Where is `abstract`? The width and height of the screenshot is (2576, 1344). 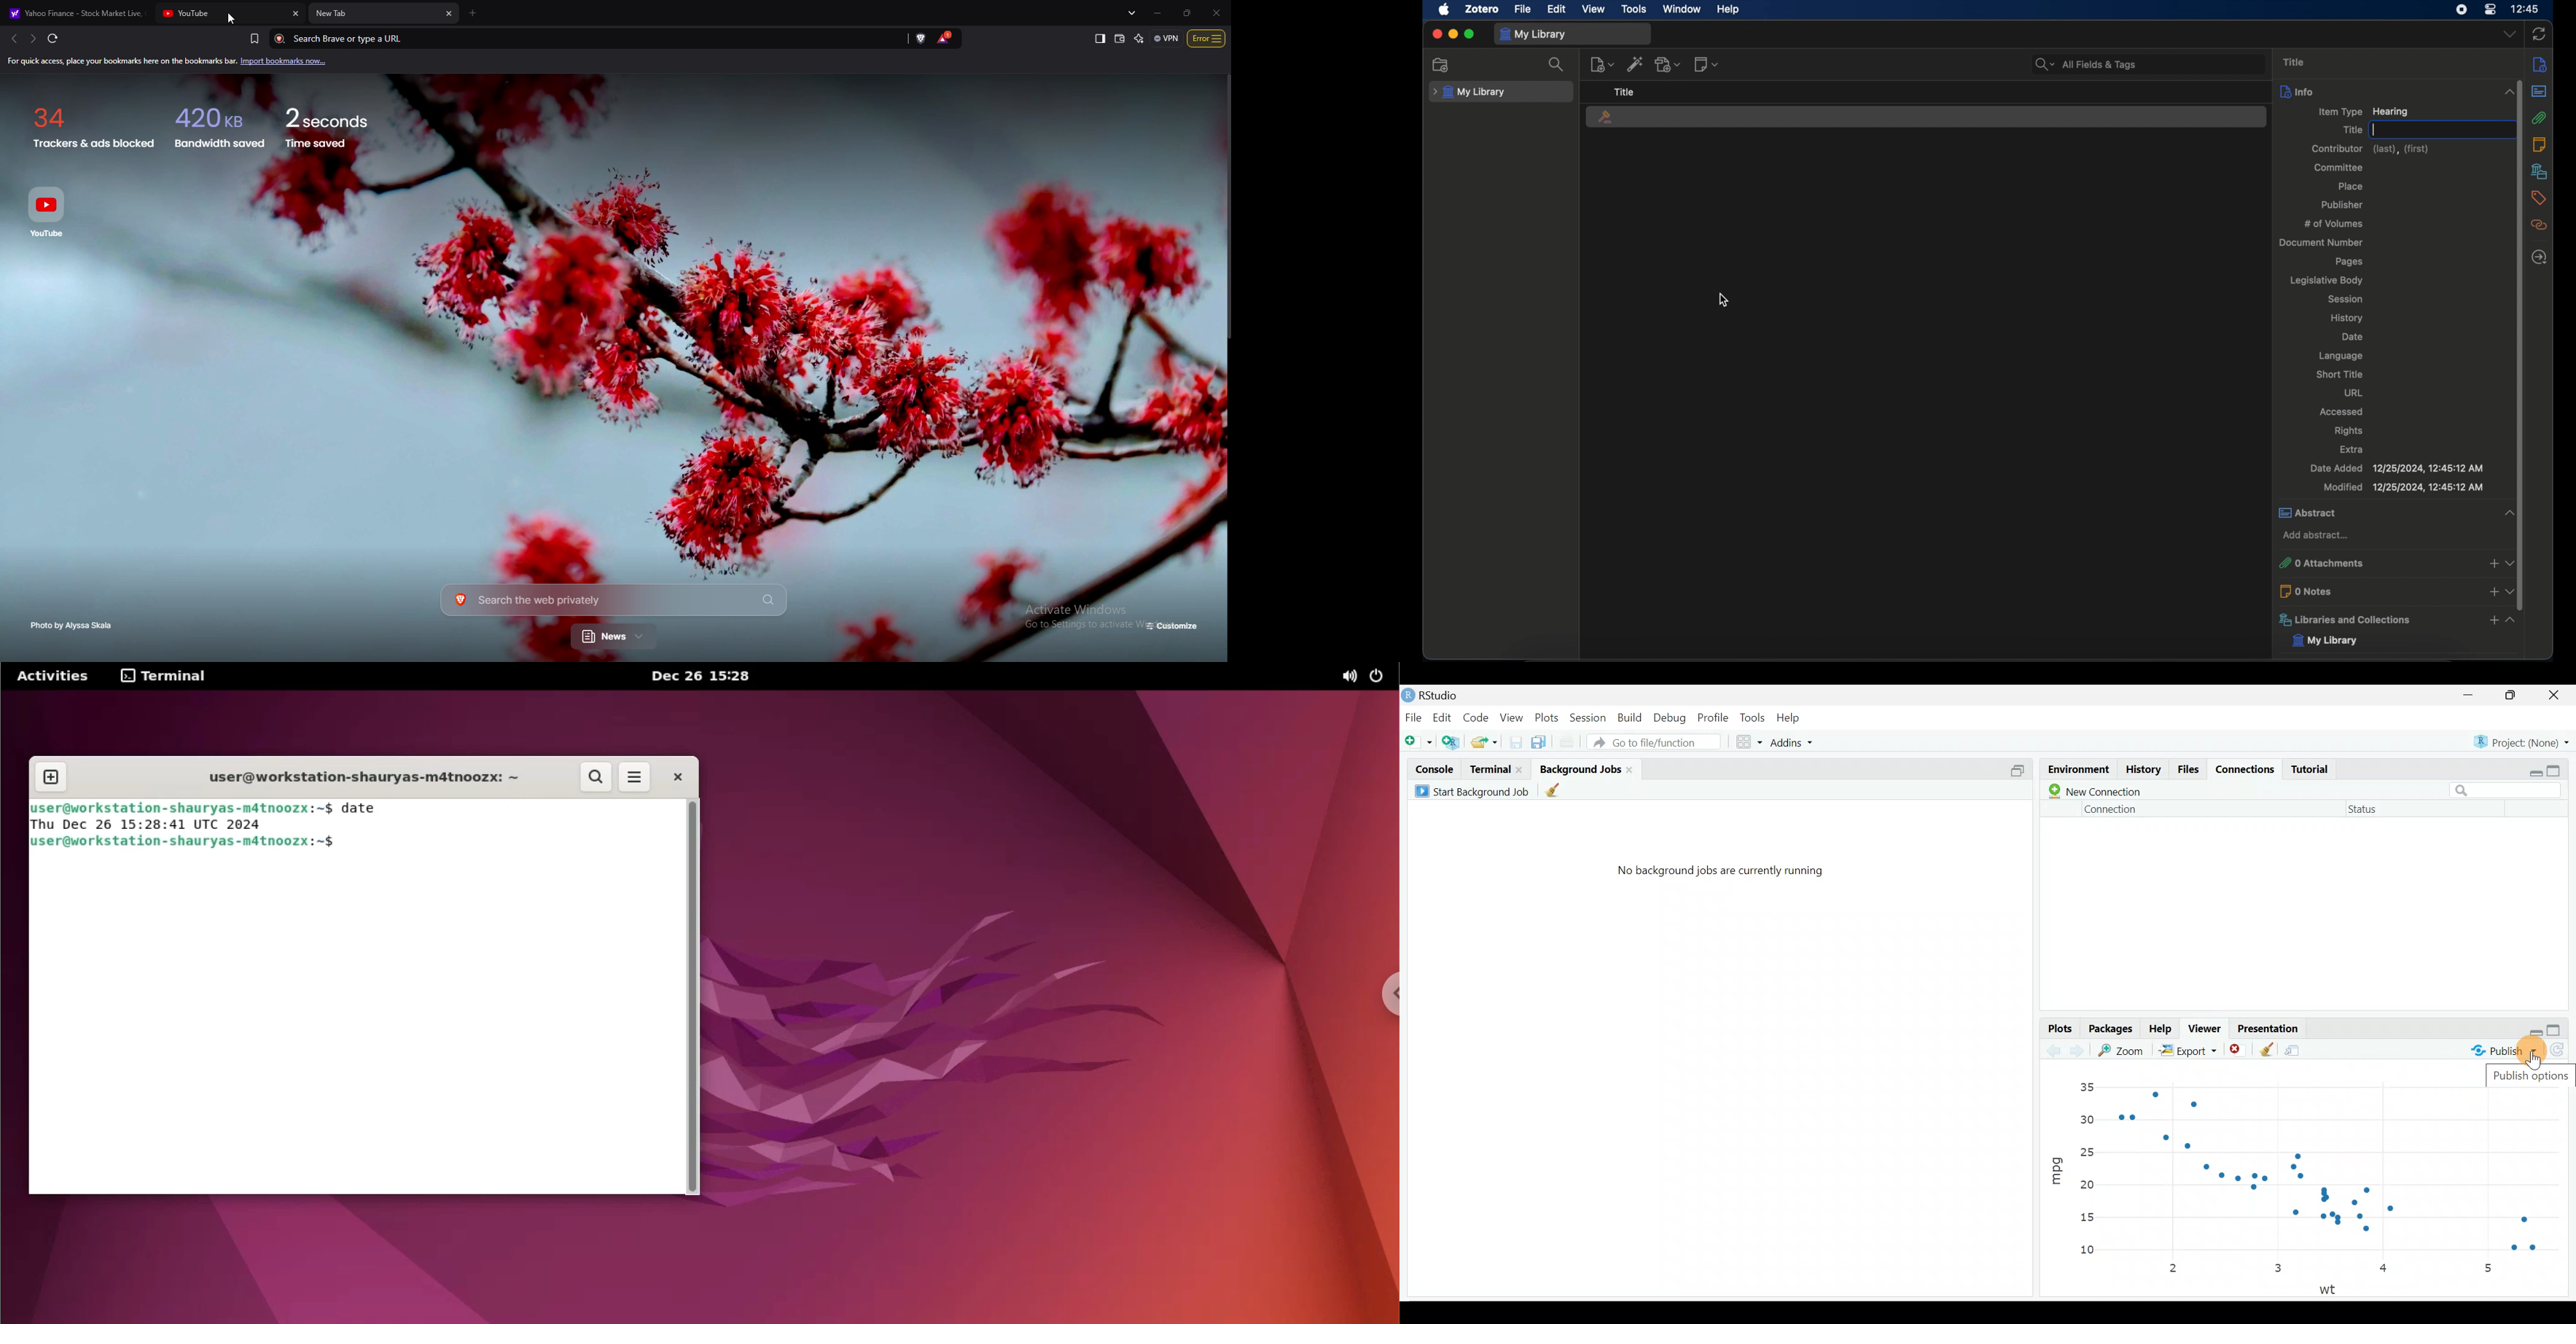
abstract is located at coordinates (2395, 512).